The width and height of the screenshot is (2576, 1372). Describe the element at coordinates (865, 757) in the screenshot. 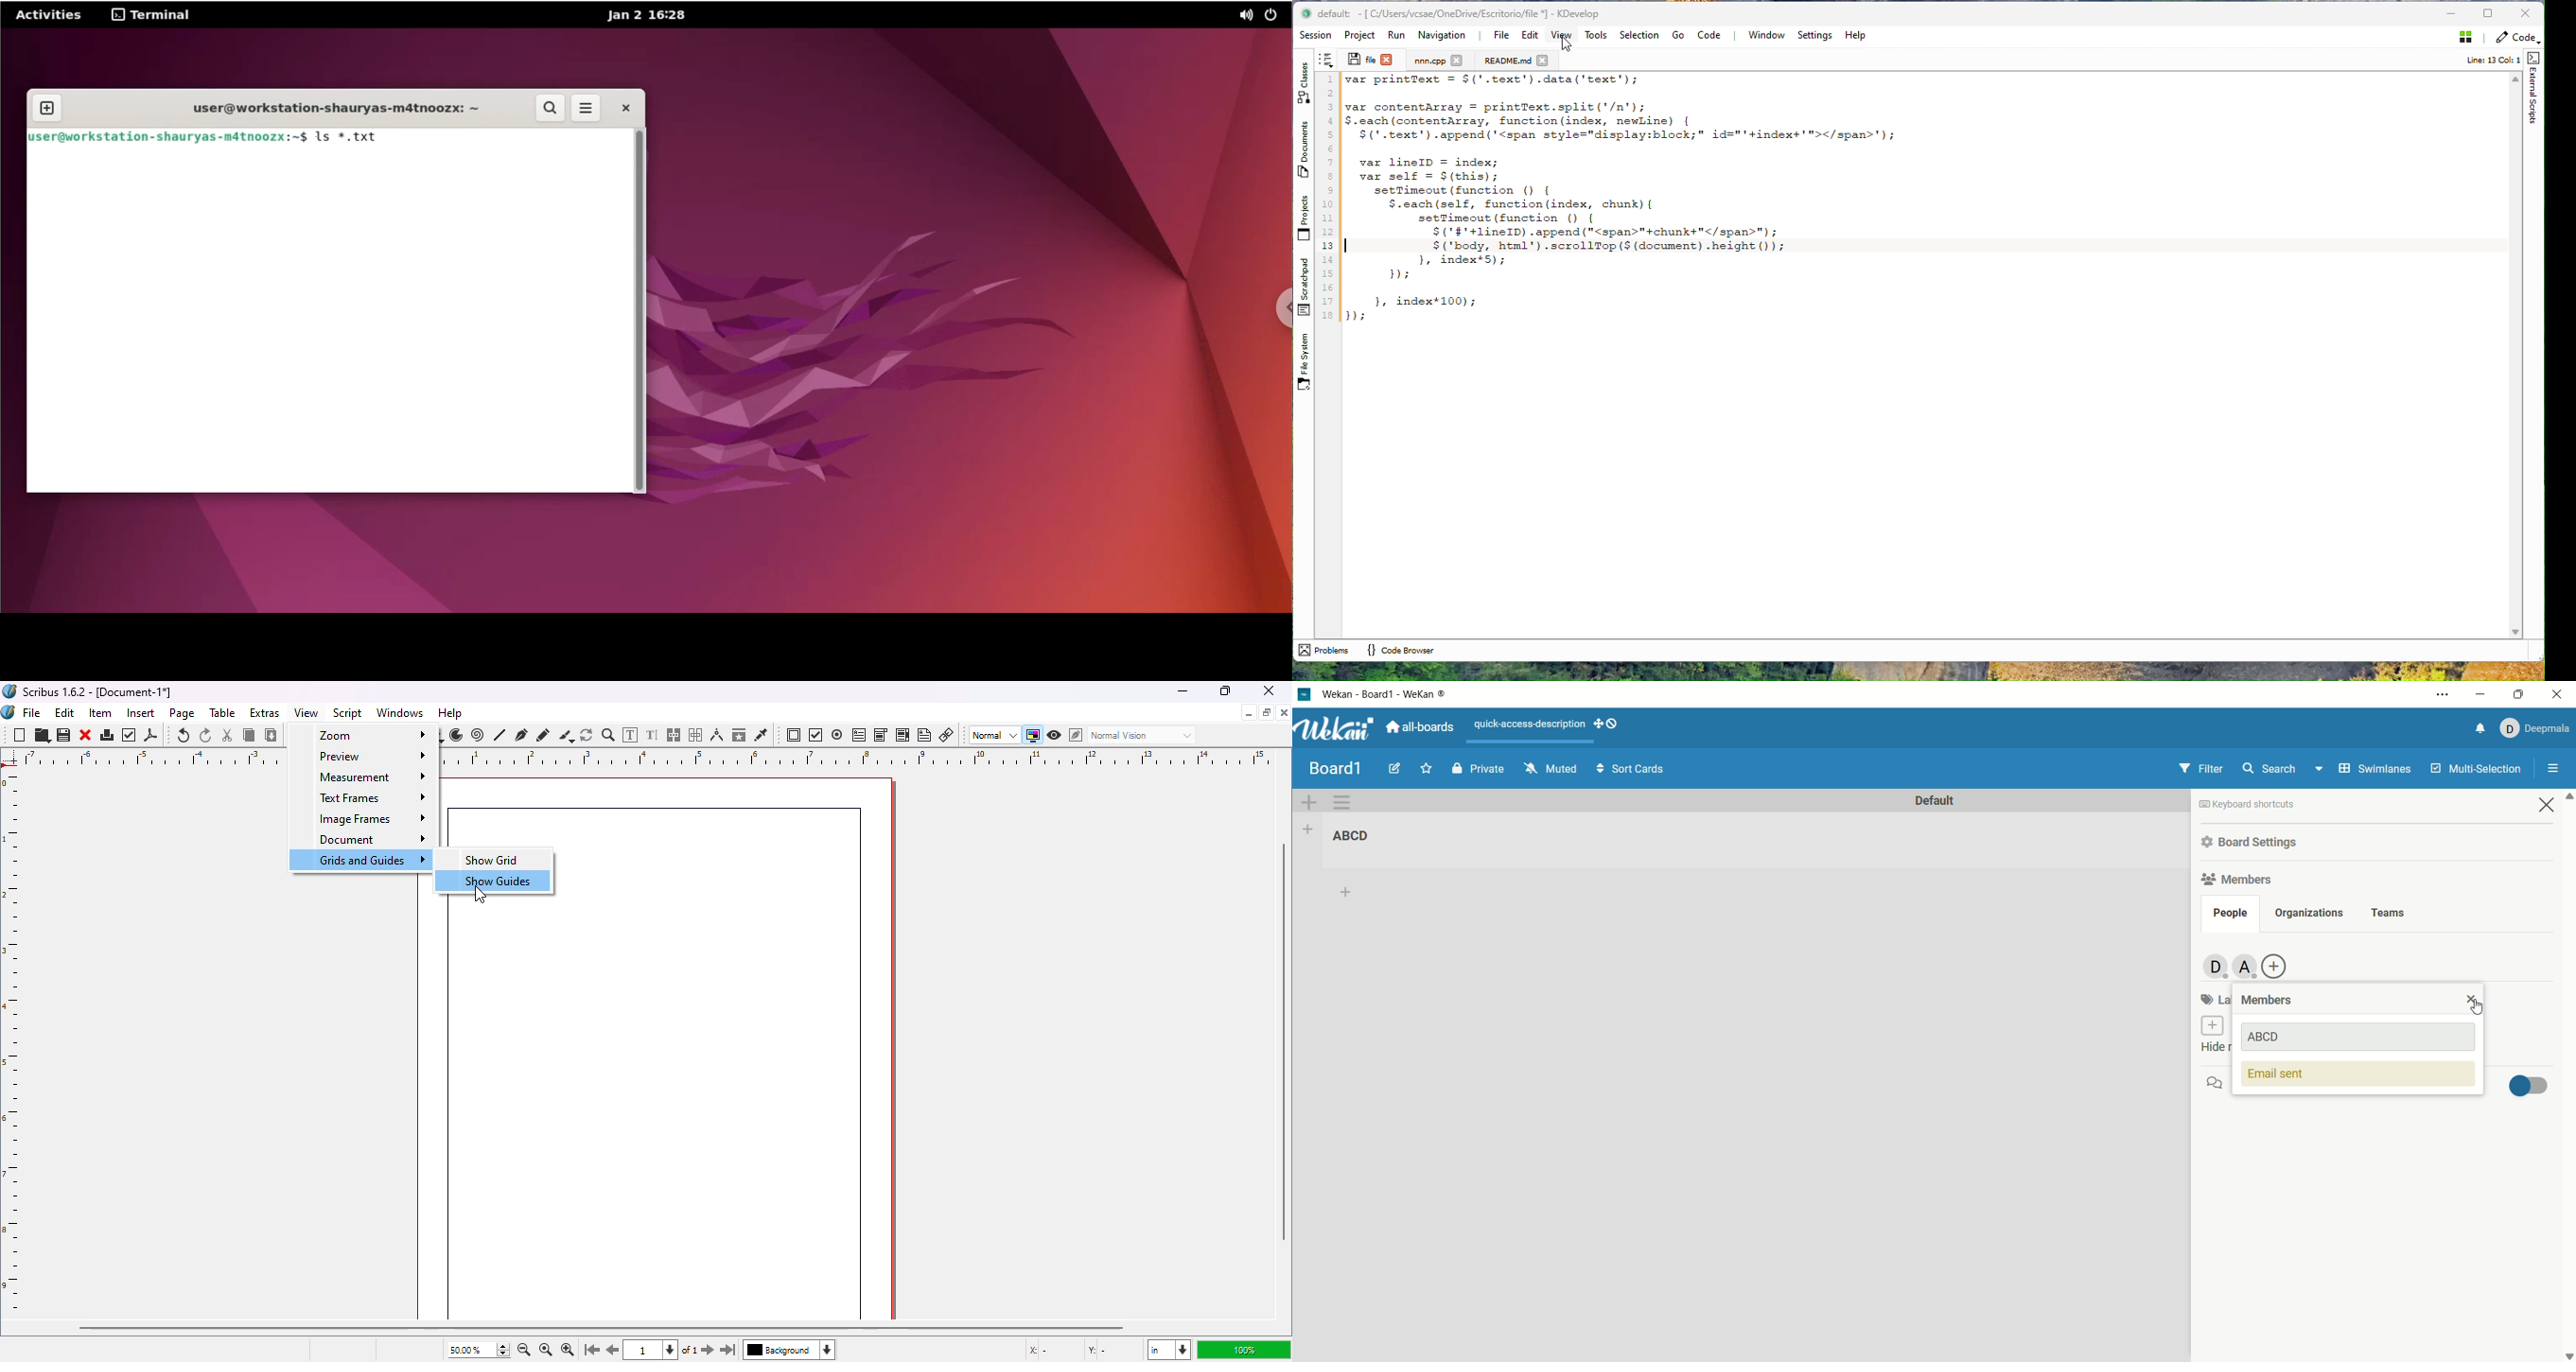

I see `ruler` at that location.